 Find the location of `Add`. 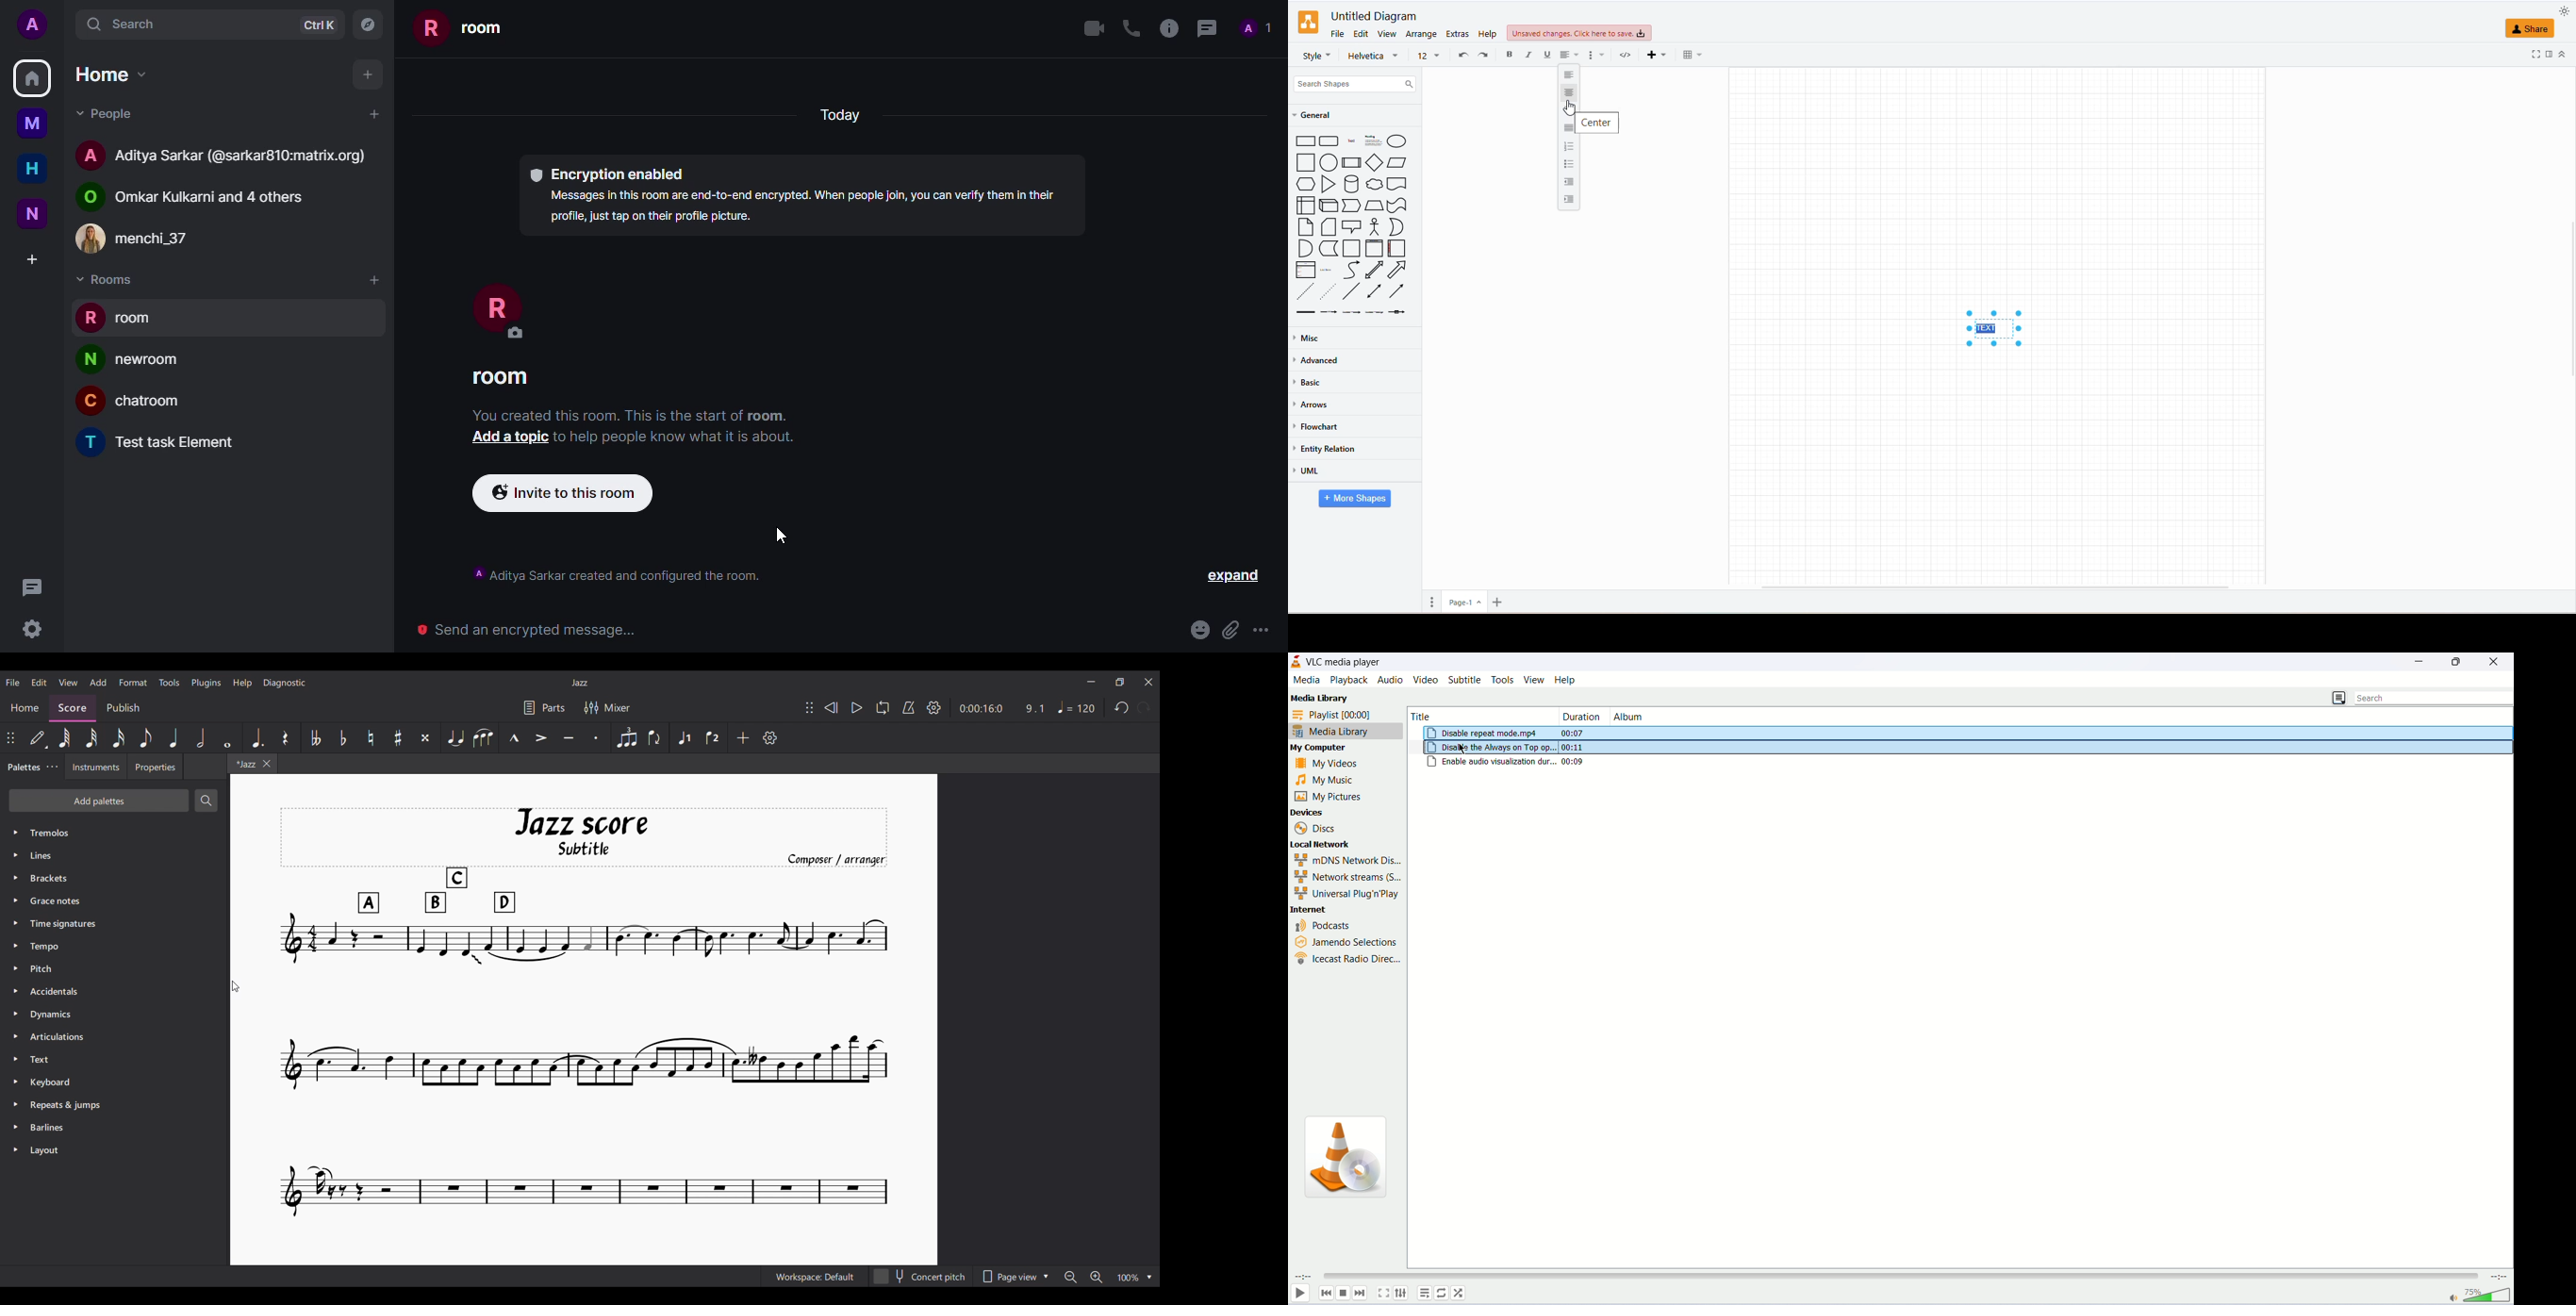

Add is located at coordinates (744, 738).